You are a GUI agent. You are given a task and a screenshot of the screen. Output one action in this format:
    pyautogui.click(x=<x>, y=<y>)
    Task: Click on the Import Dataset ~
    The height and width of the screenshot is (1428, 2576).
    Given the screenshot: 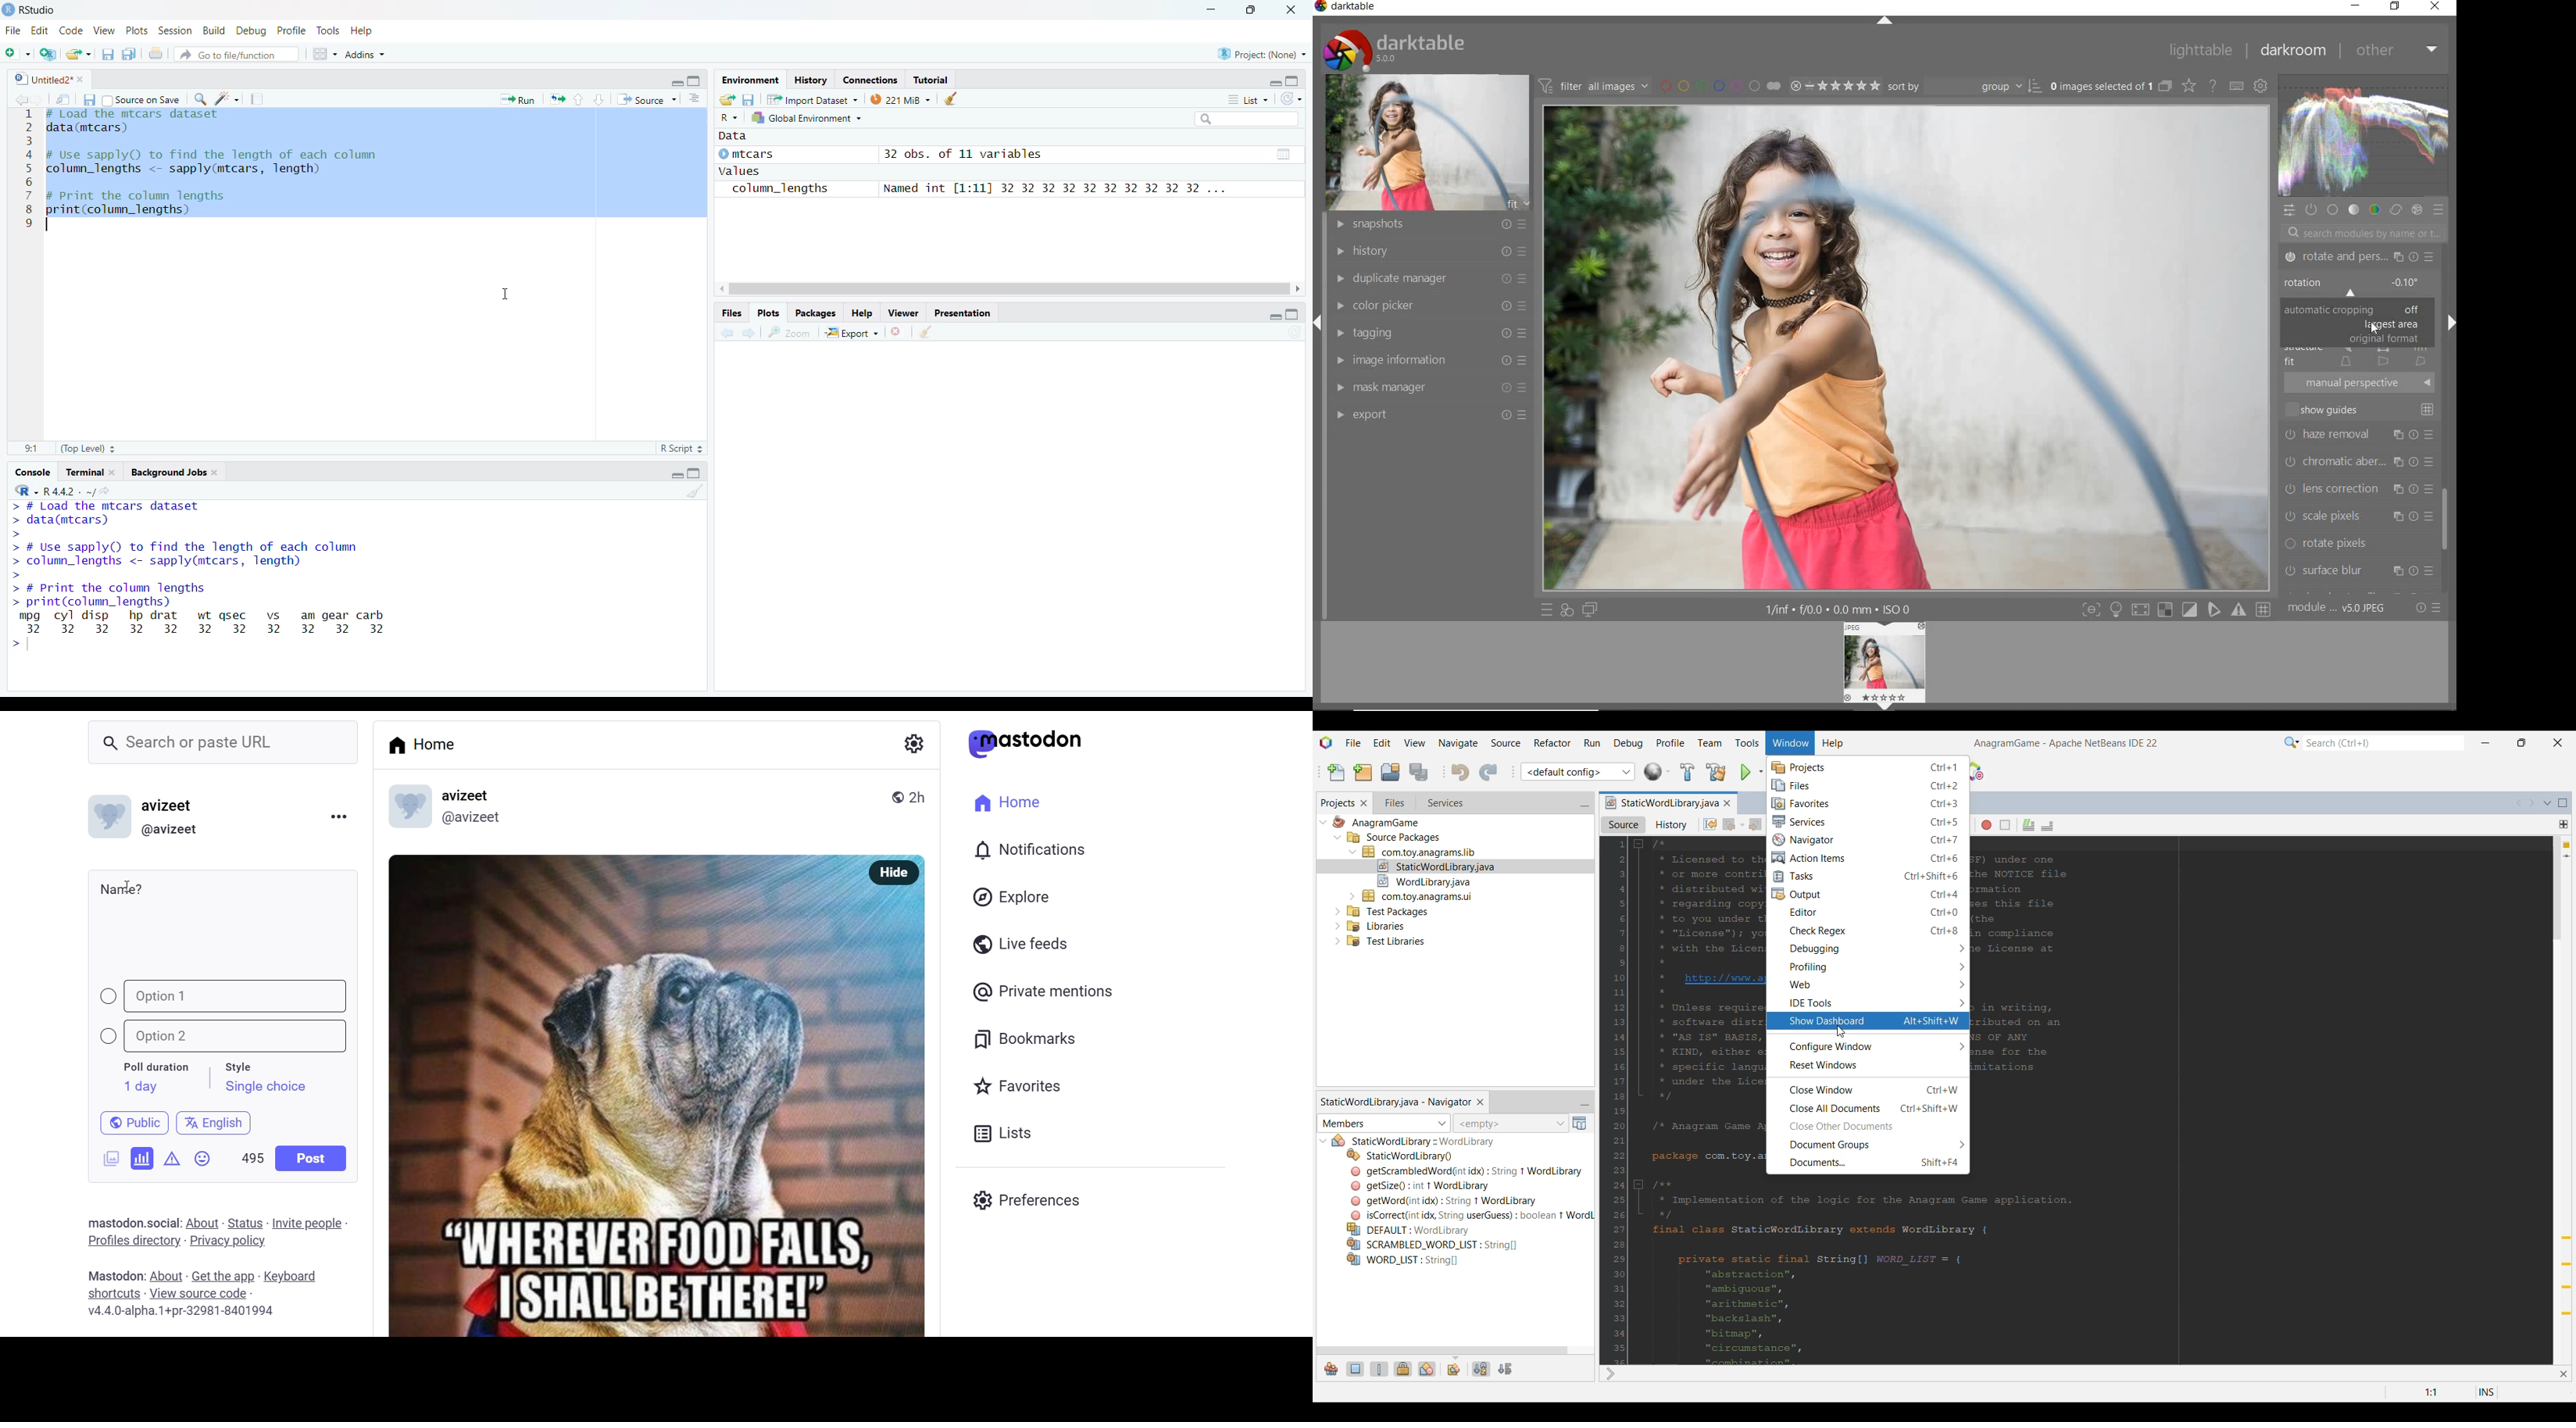 What is the action you would take?
    pyautogui.click(x=812, y=99)
    